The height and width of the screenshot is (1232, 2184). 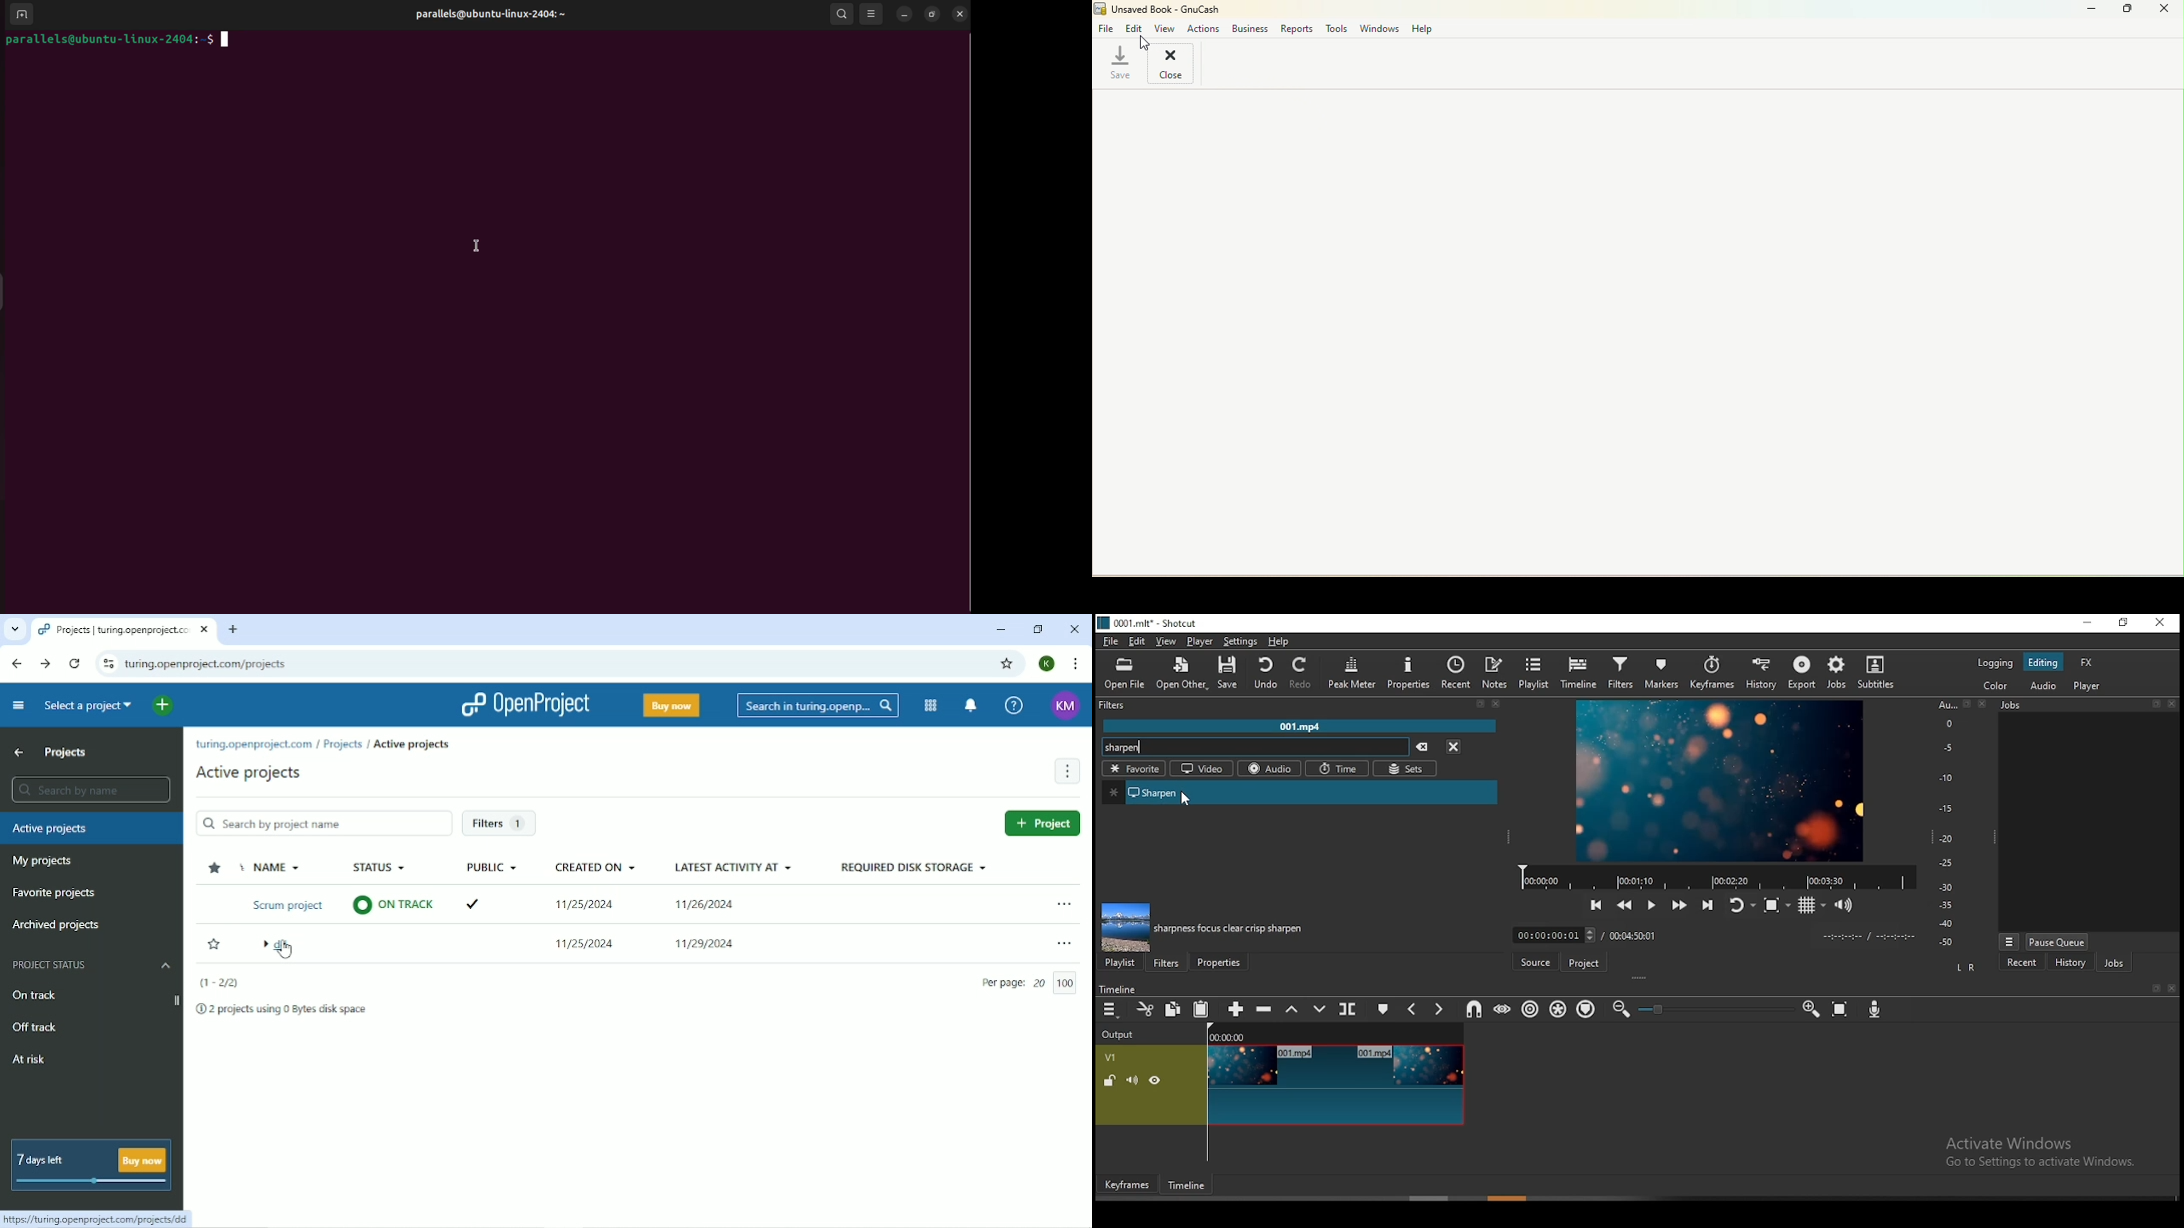 What do you see at coordinates (2091, 623) in the screenshot?
I see `minimize` at bounding box center [2091, 623].